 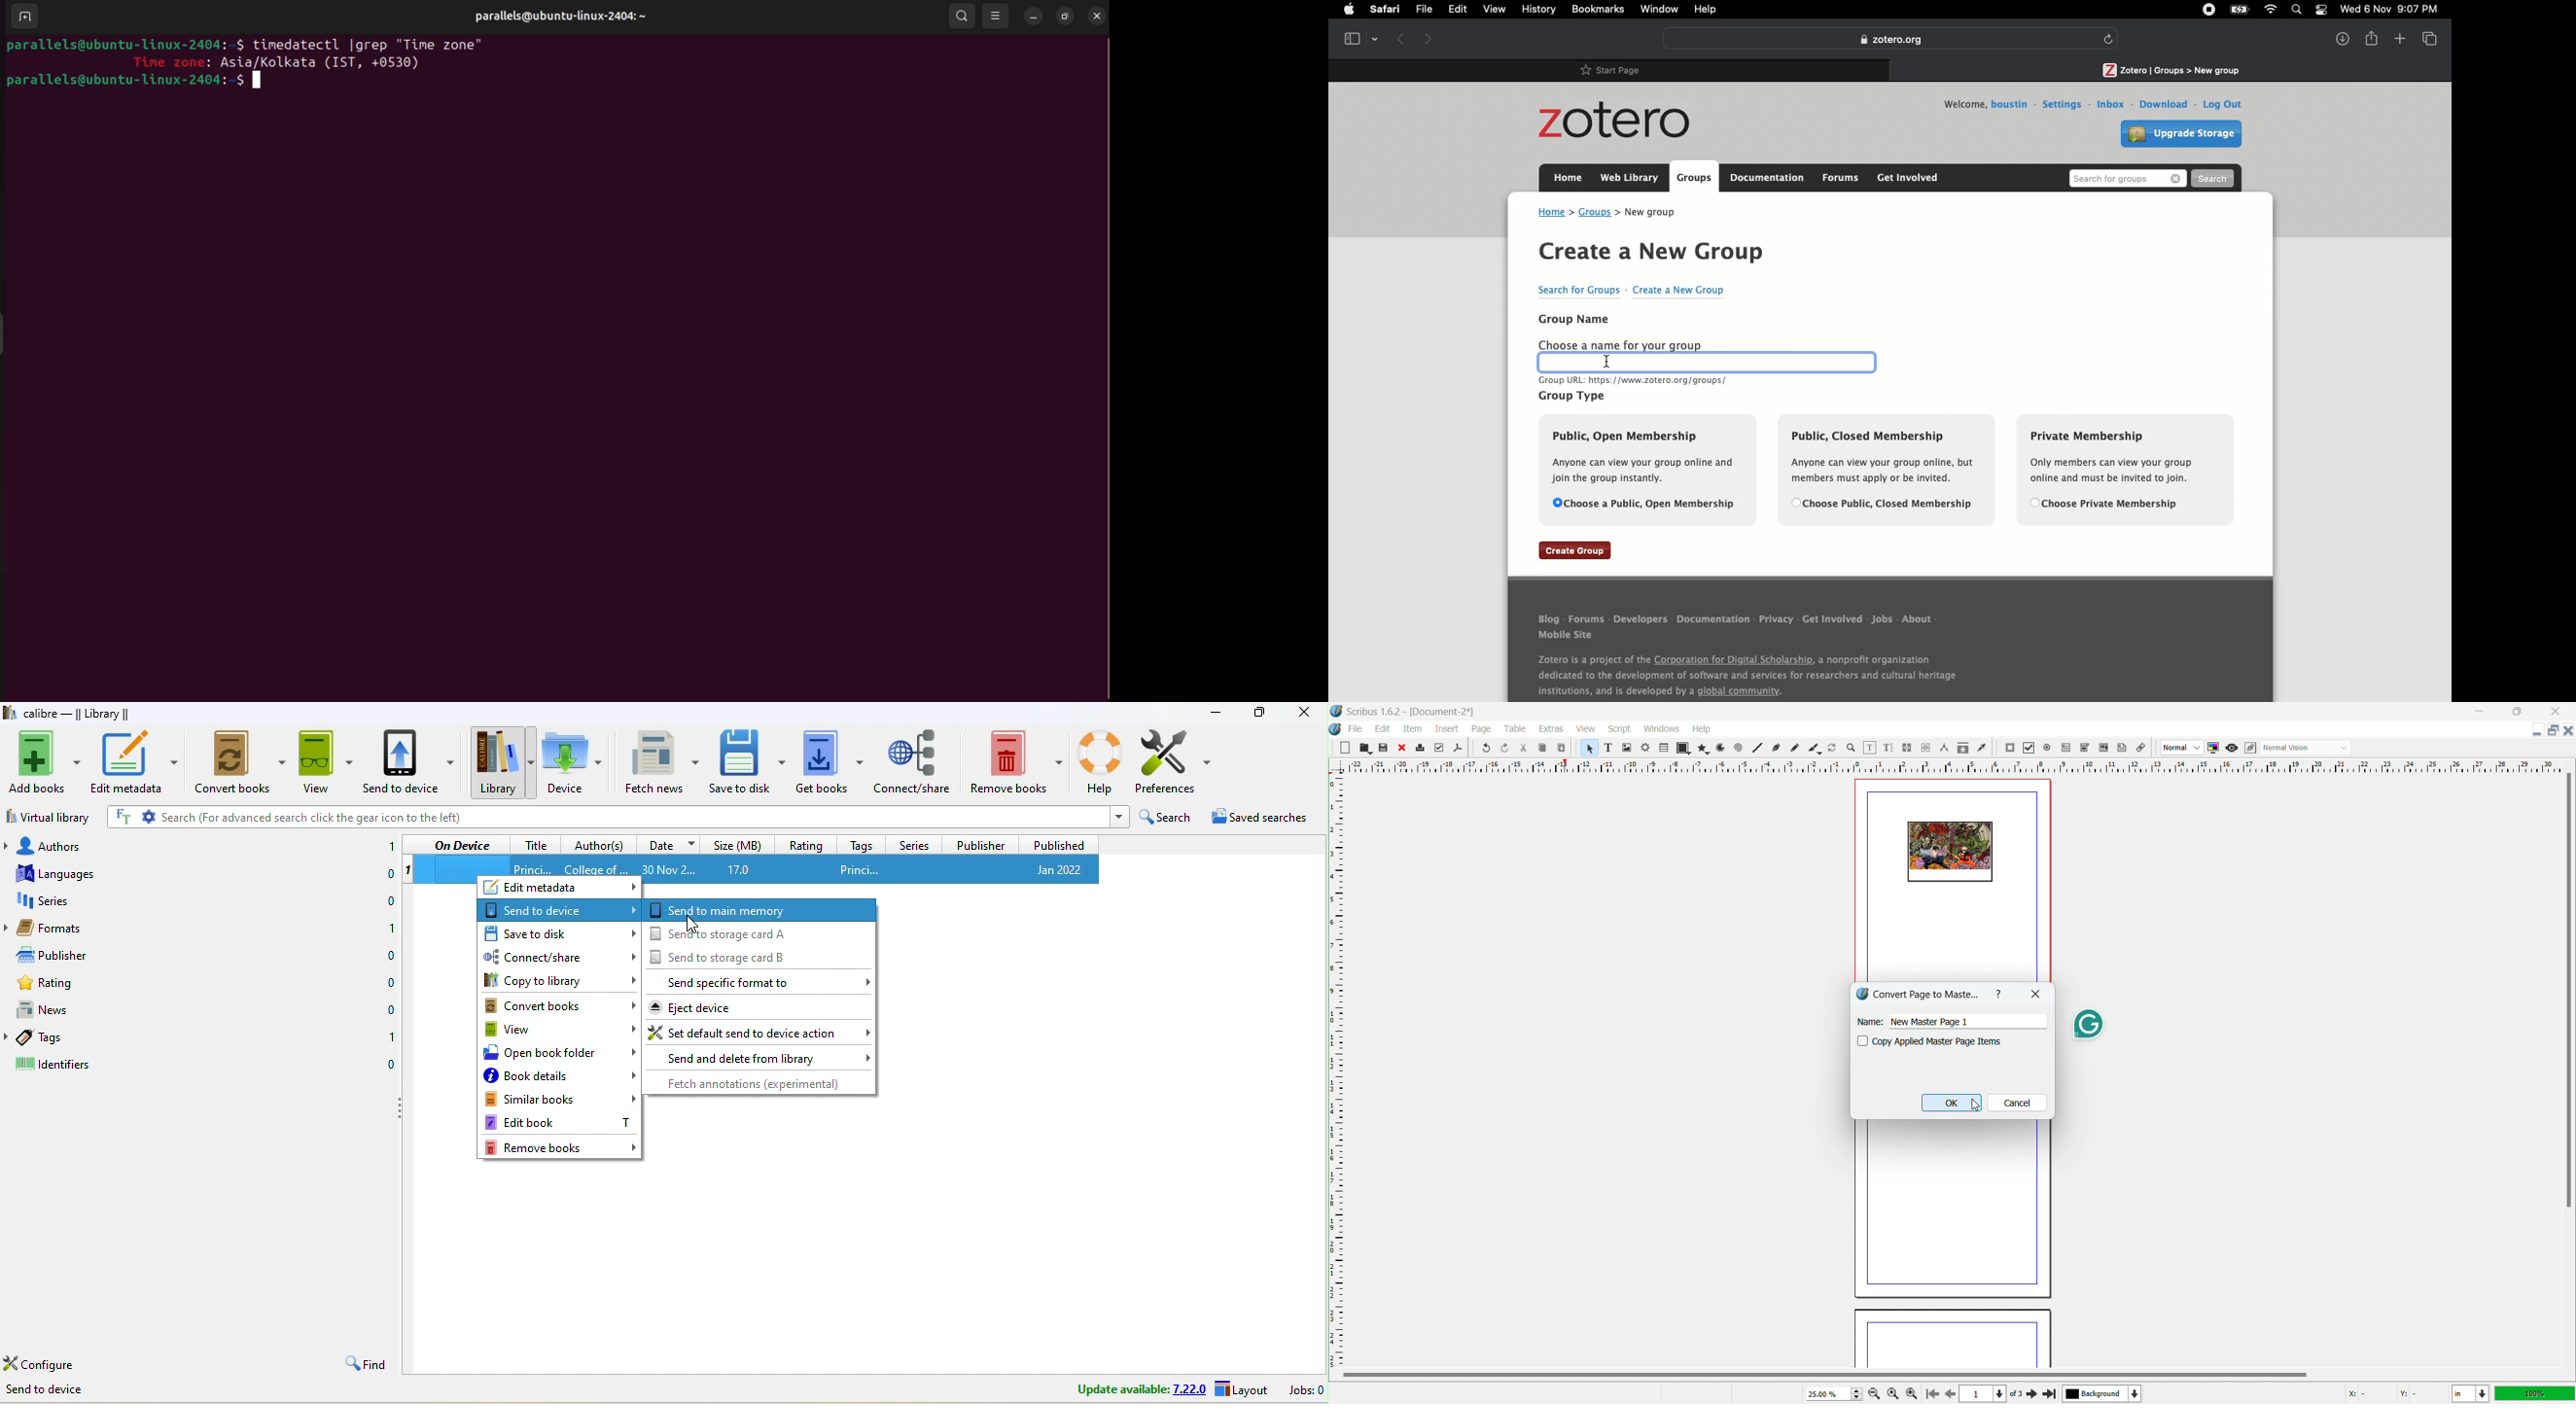 What do you see at coordinates (2250, 748) in the screenshot?
I see `edit in preview mode` at bounding box center [2250, 748].